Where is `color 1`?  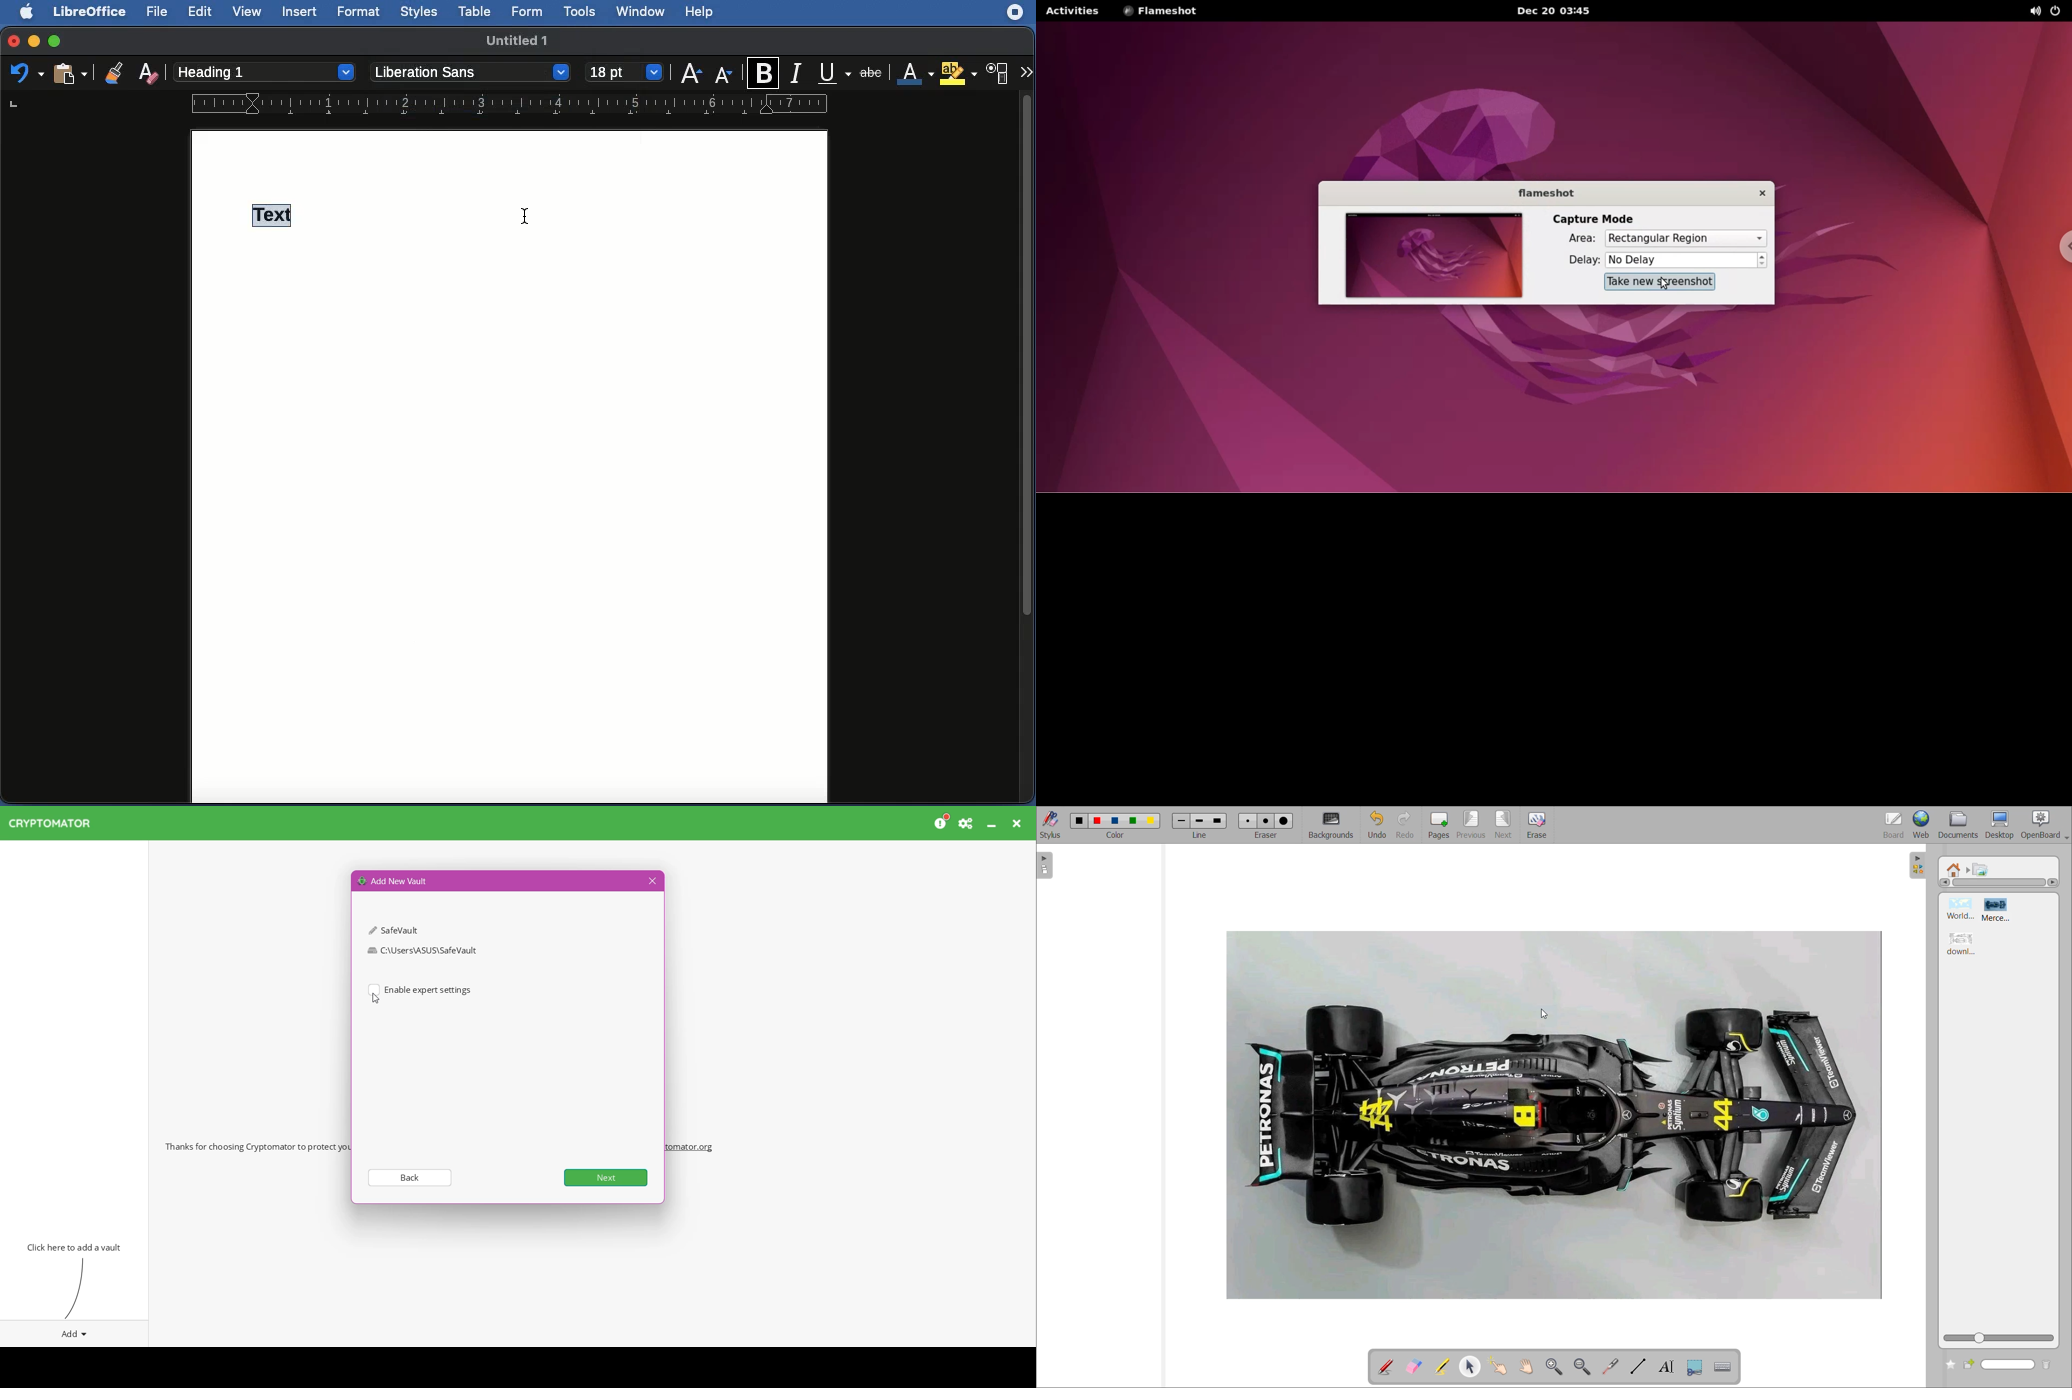 color 1 is located at coordinates (1078, 821).